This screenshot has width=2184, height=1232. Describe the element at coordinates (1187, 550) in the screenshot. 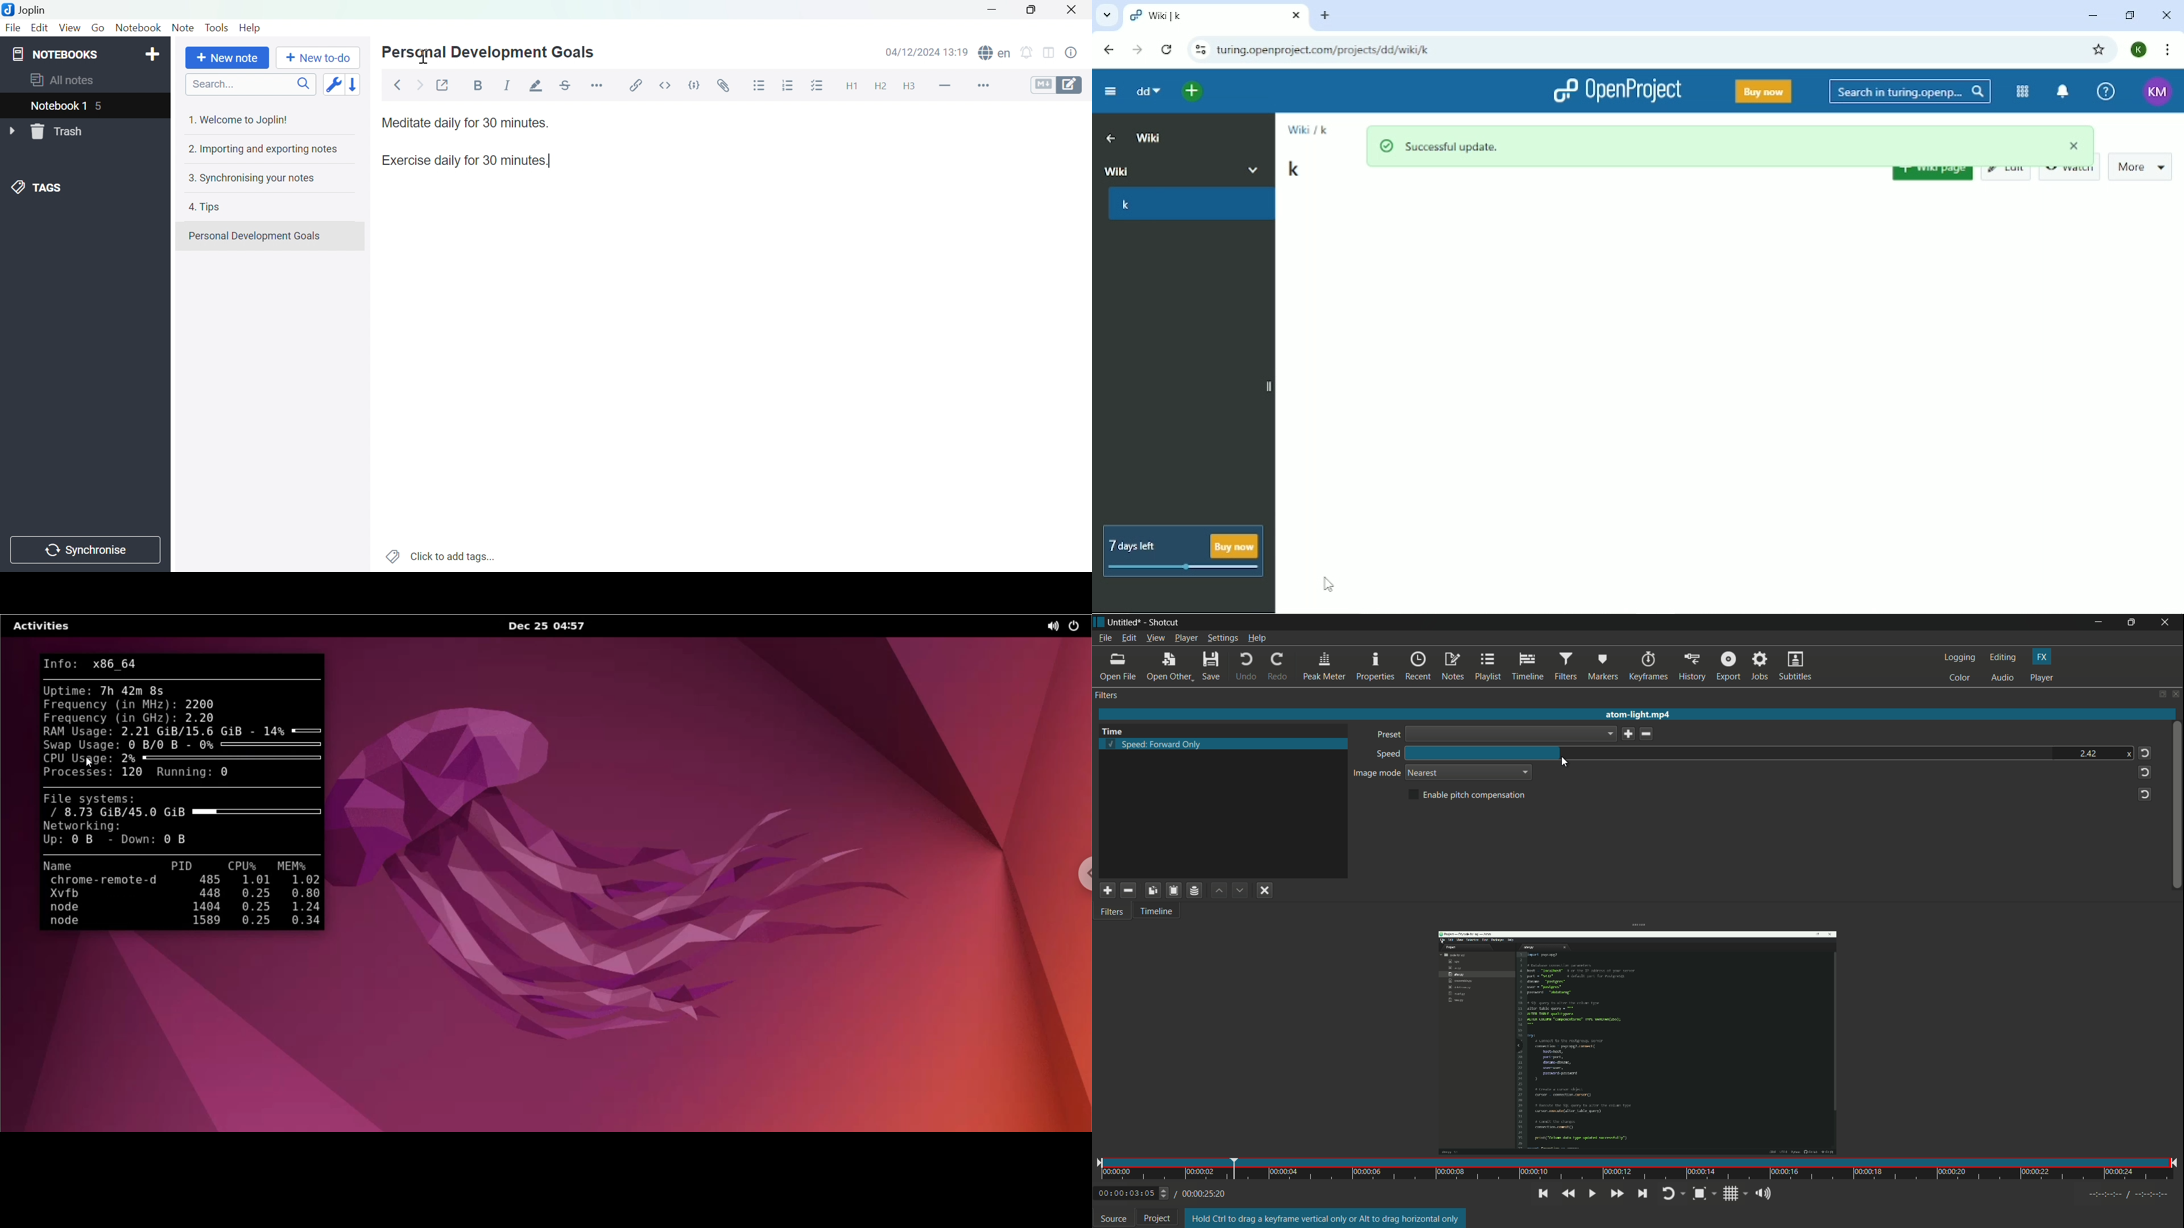

I see `7 days left ` at that location.